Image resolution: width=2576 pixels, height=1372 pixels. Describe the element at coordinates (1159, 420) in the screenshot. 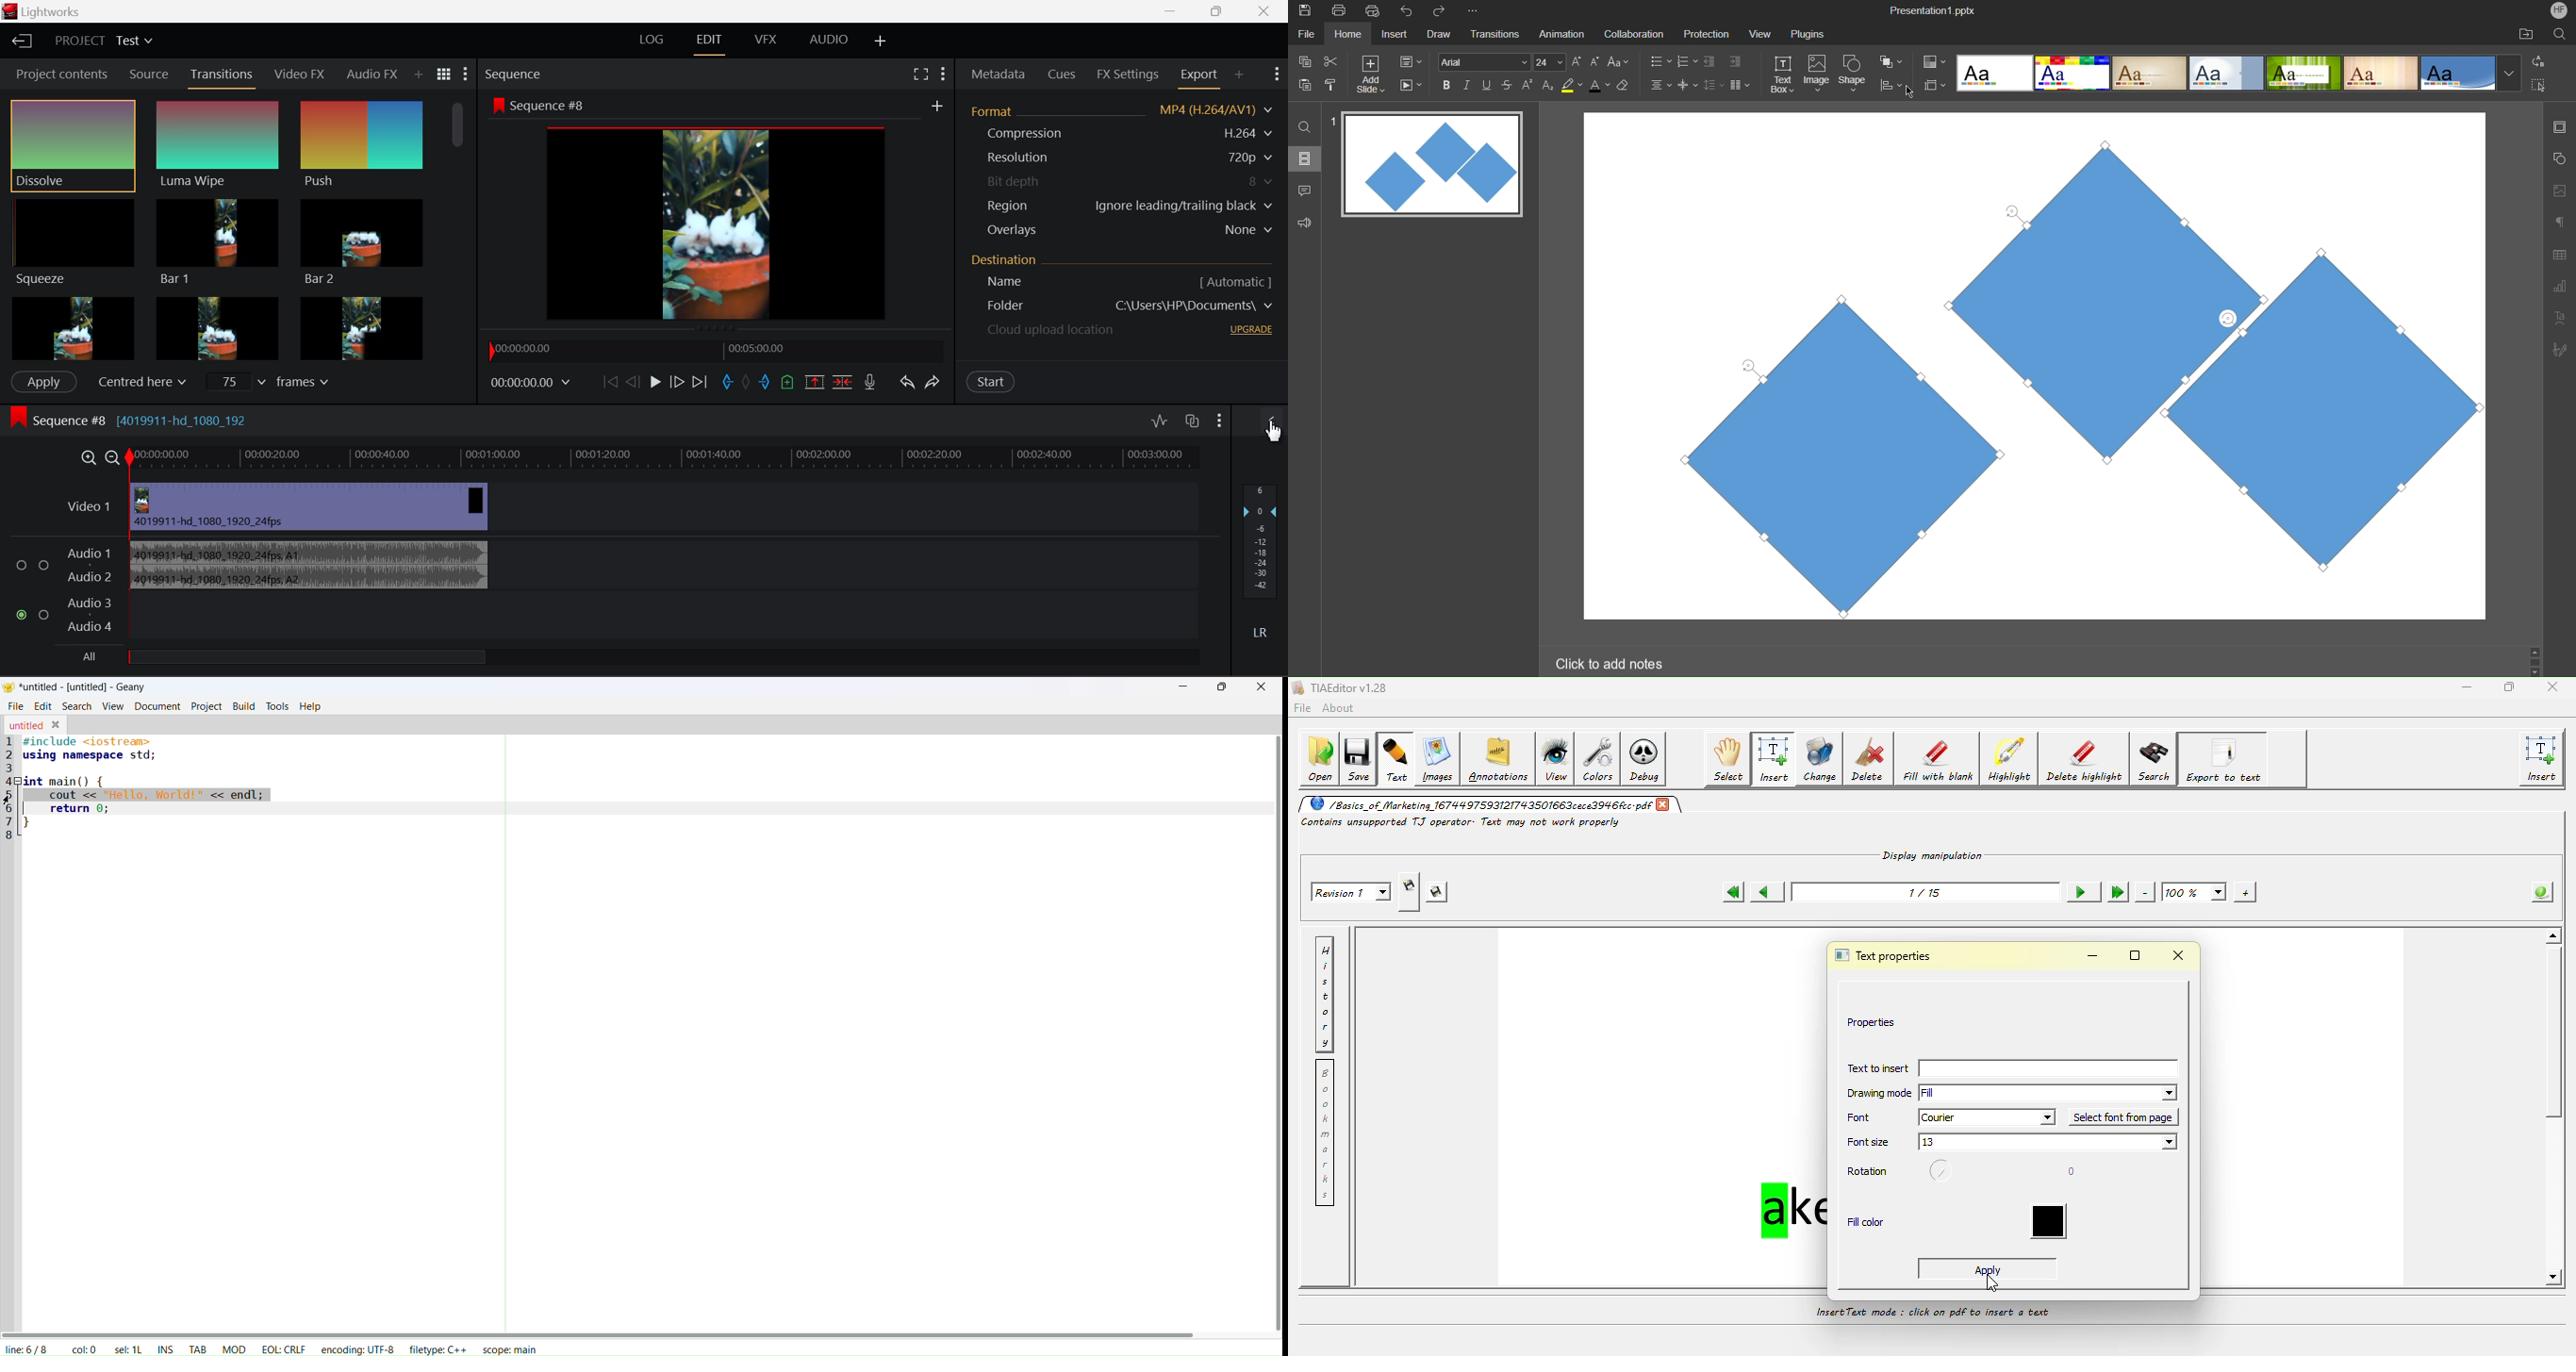

I see `Toggle audio levels editing` at that location.